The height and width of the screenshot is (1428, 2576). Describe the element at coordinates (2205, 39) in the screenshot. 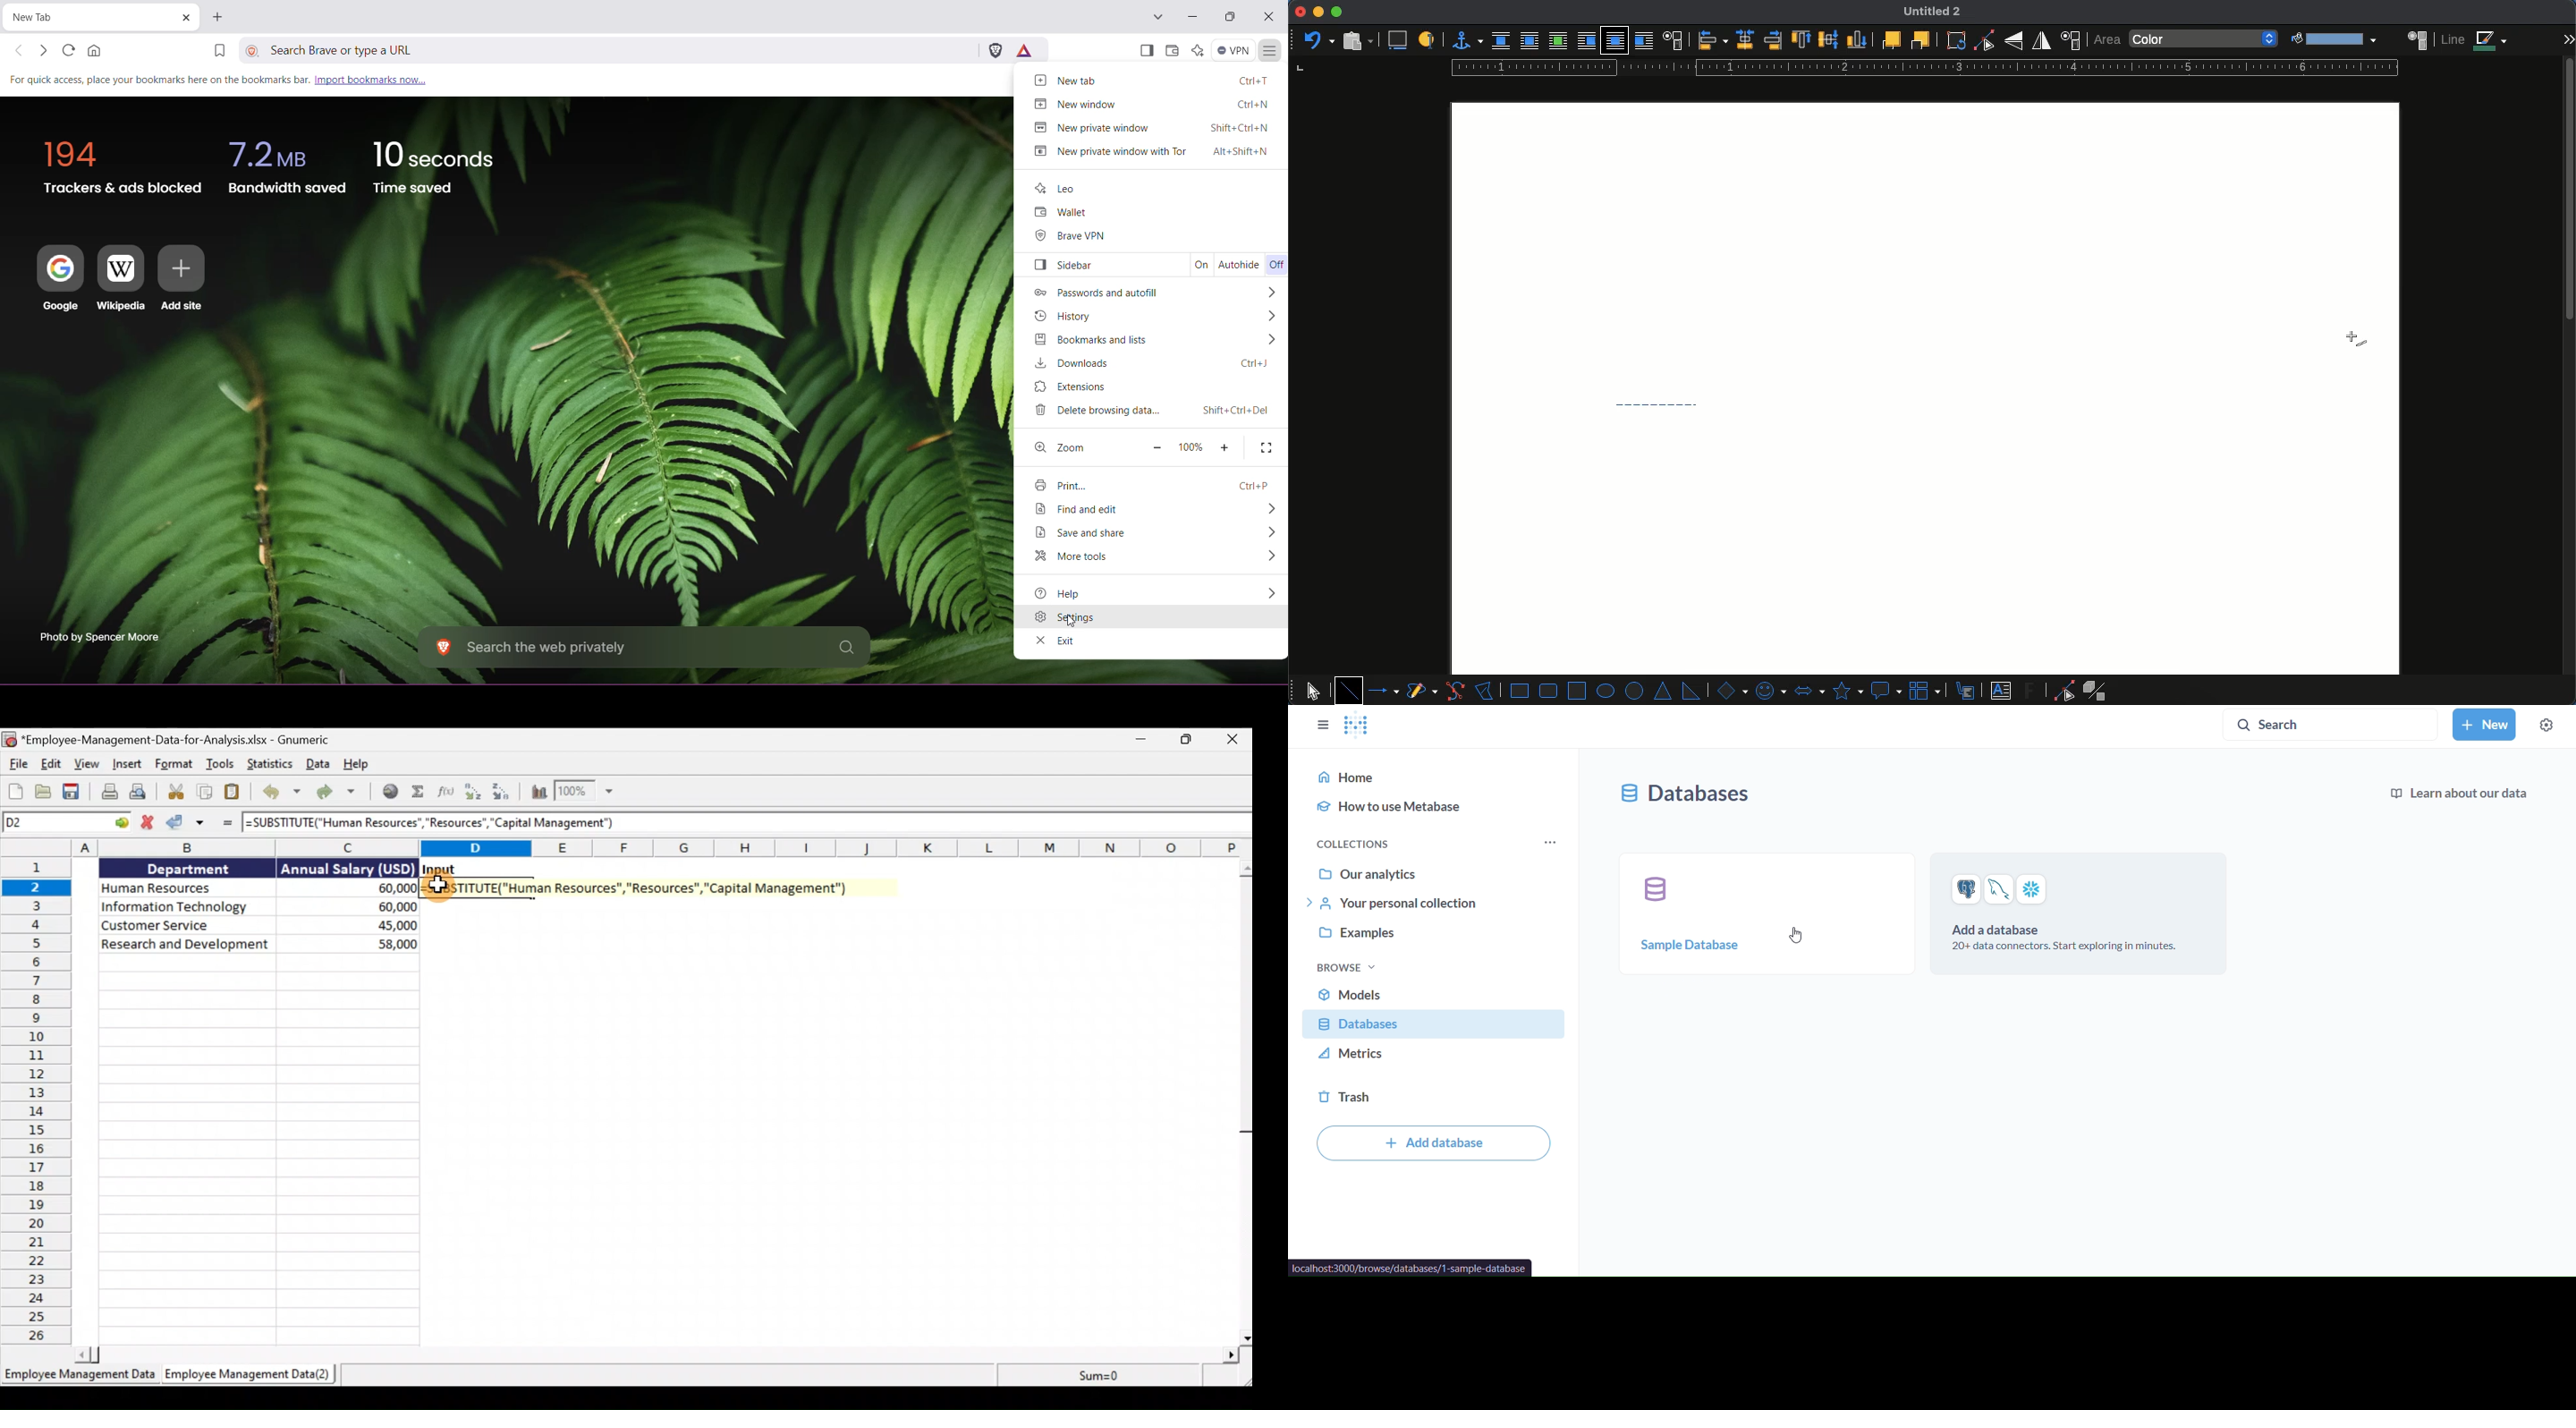

I see `color` at that location.